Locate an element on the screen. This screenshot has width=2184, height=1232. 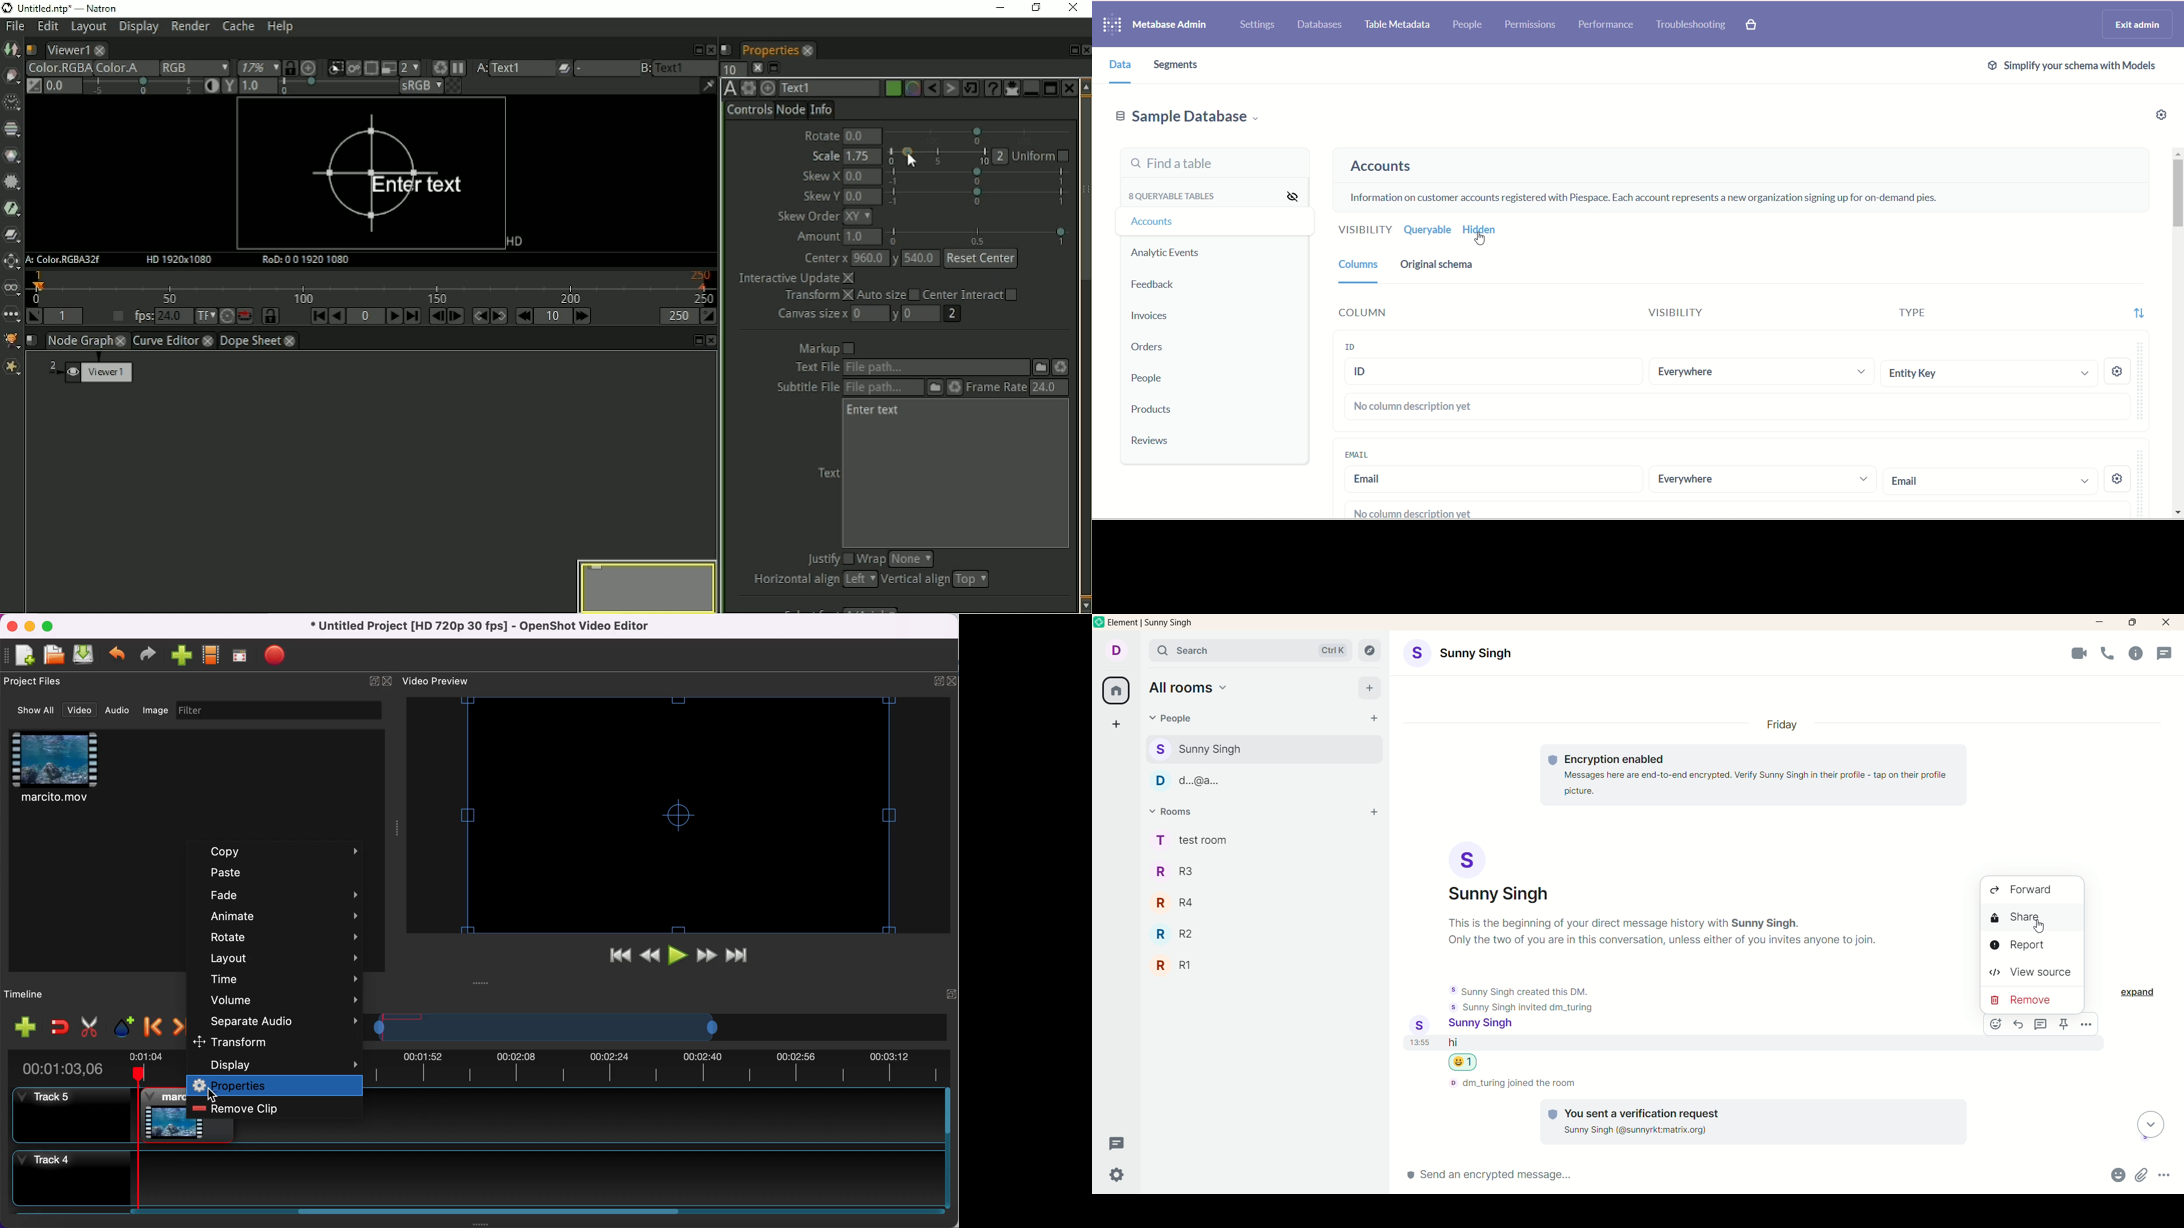
R2 is located at coordinates (1181, 935).